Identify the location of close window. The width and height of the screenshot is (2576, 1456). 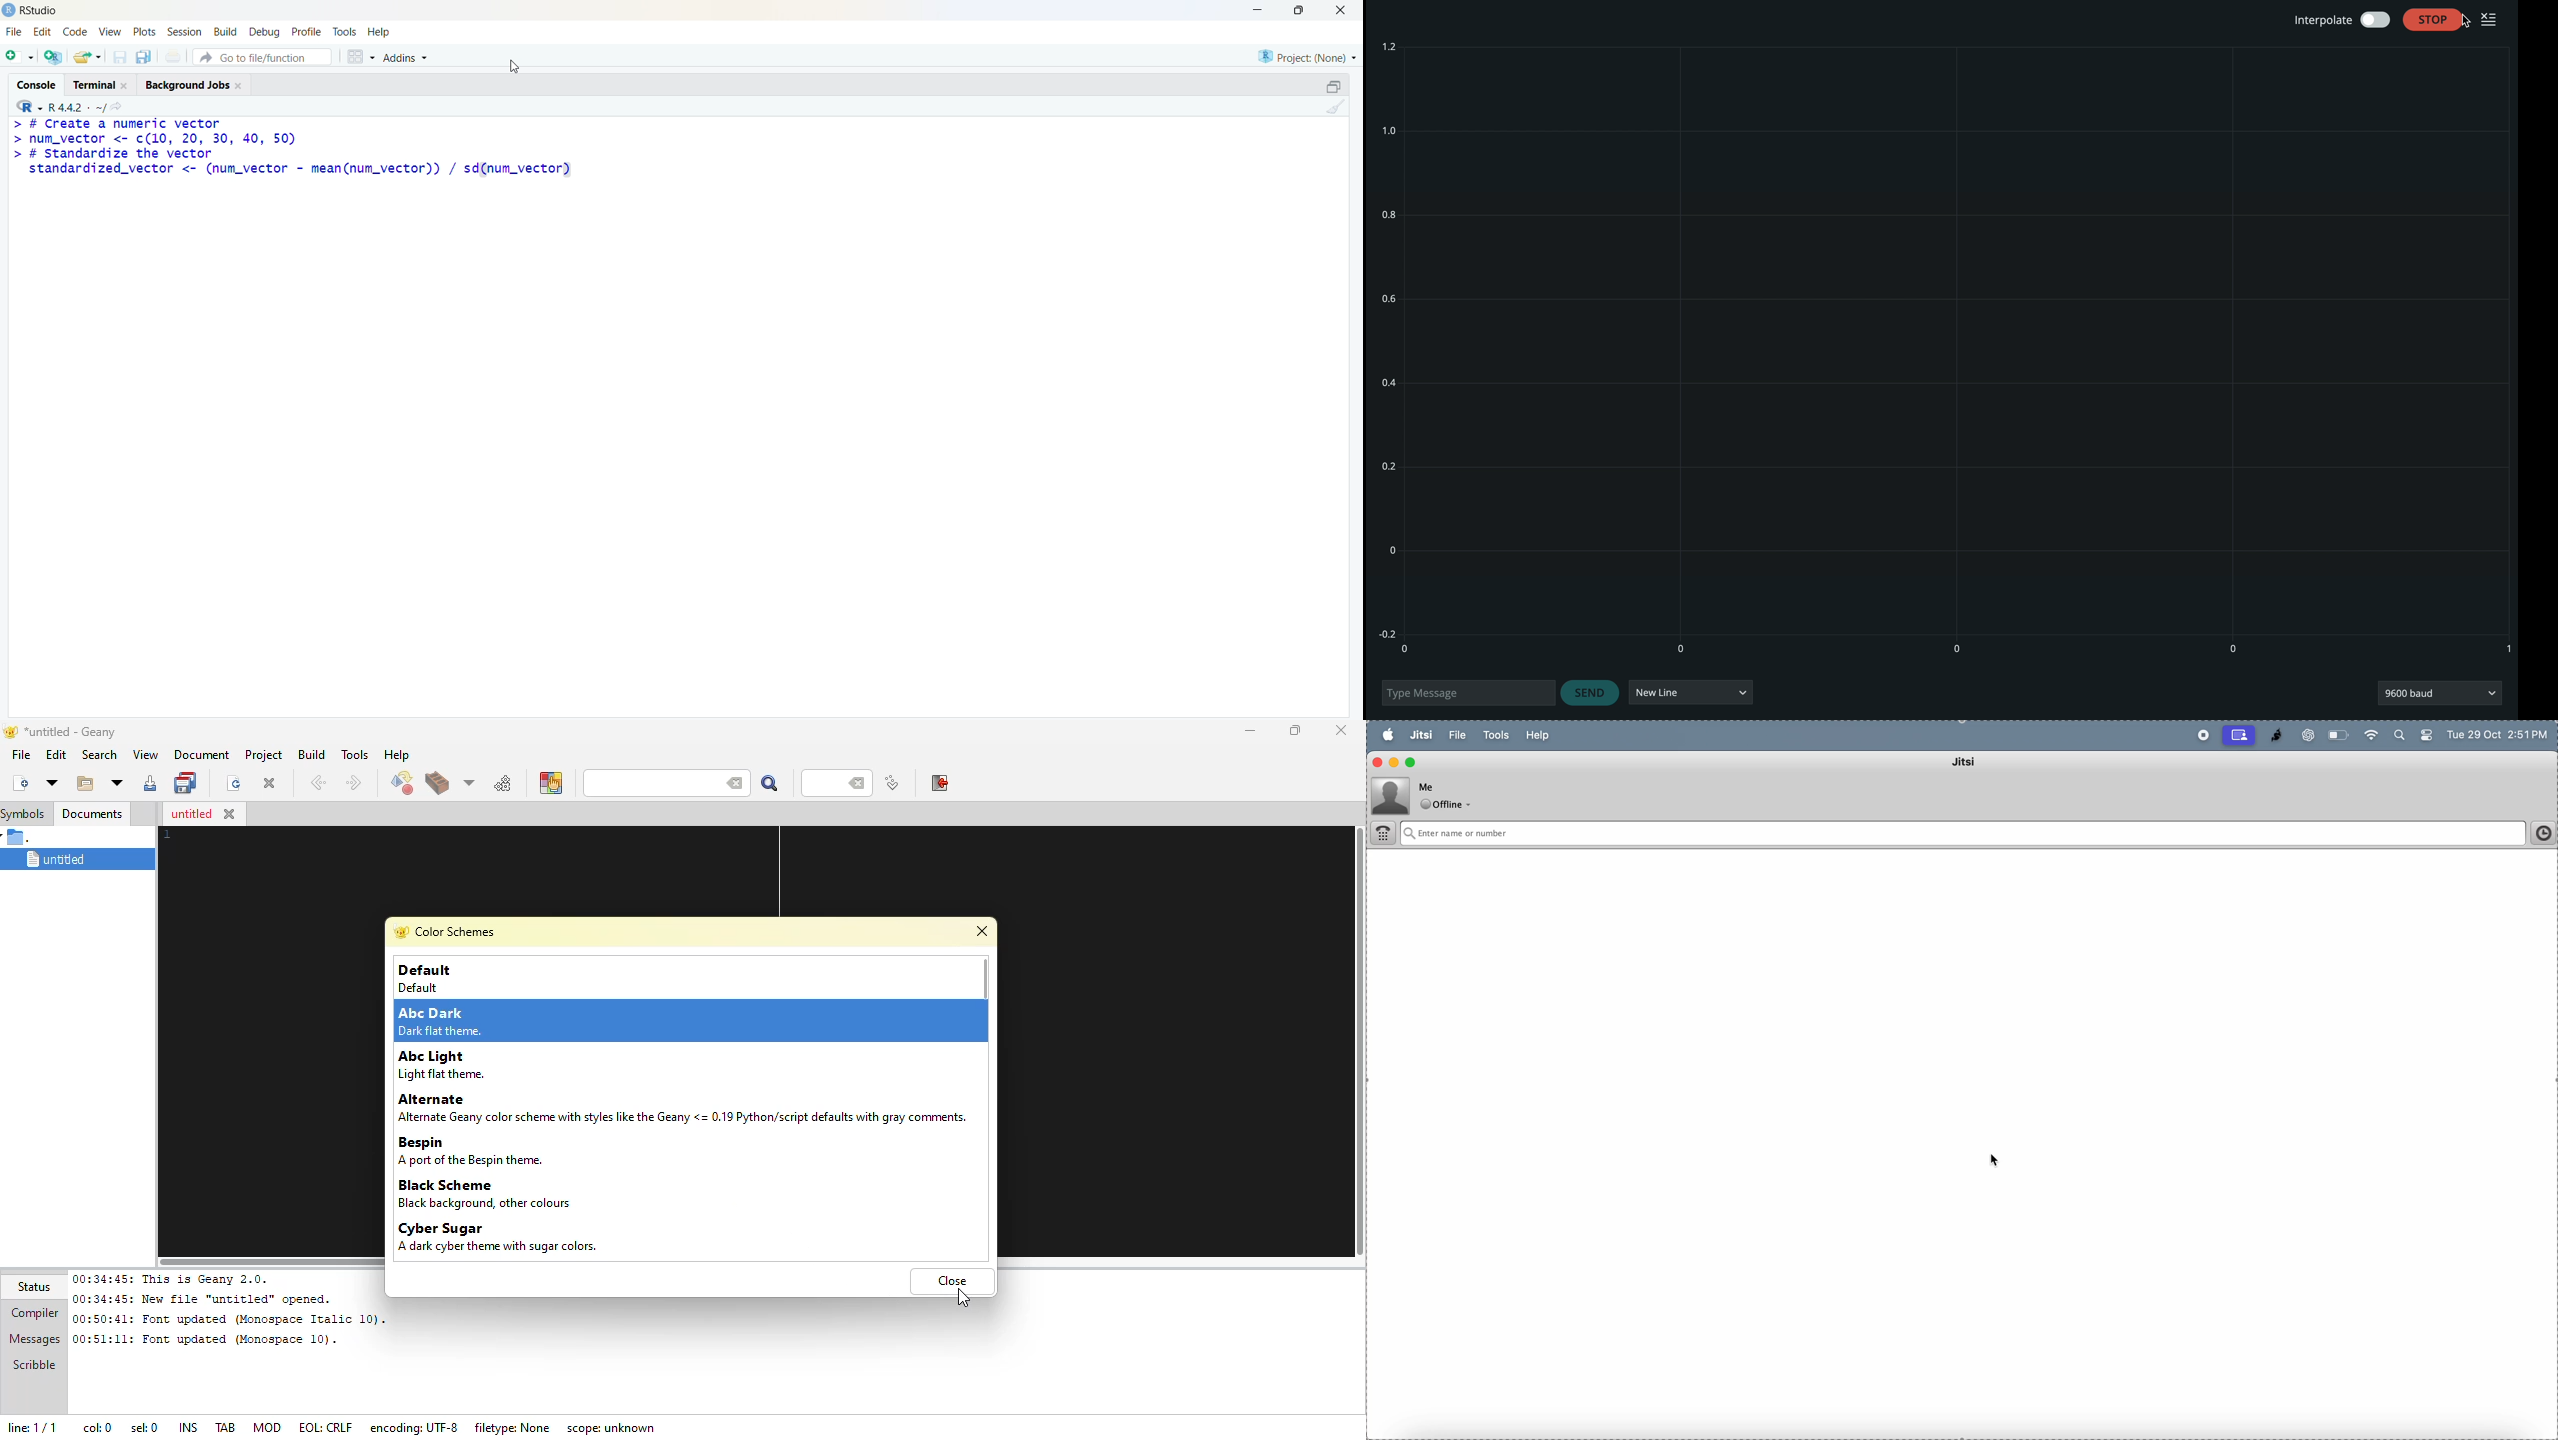
(1378, 764).